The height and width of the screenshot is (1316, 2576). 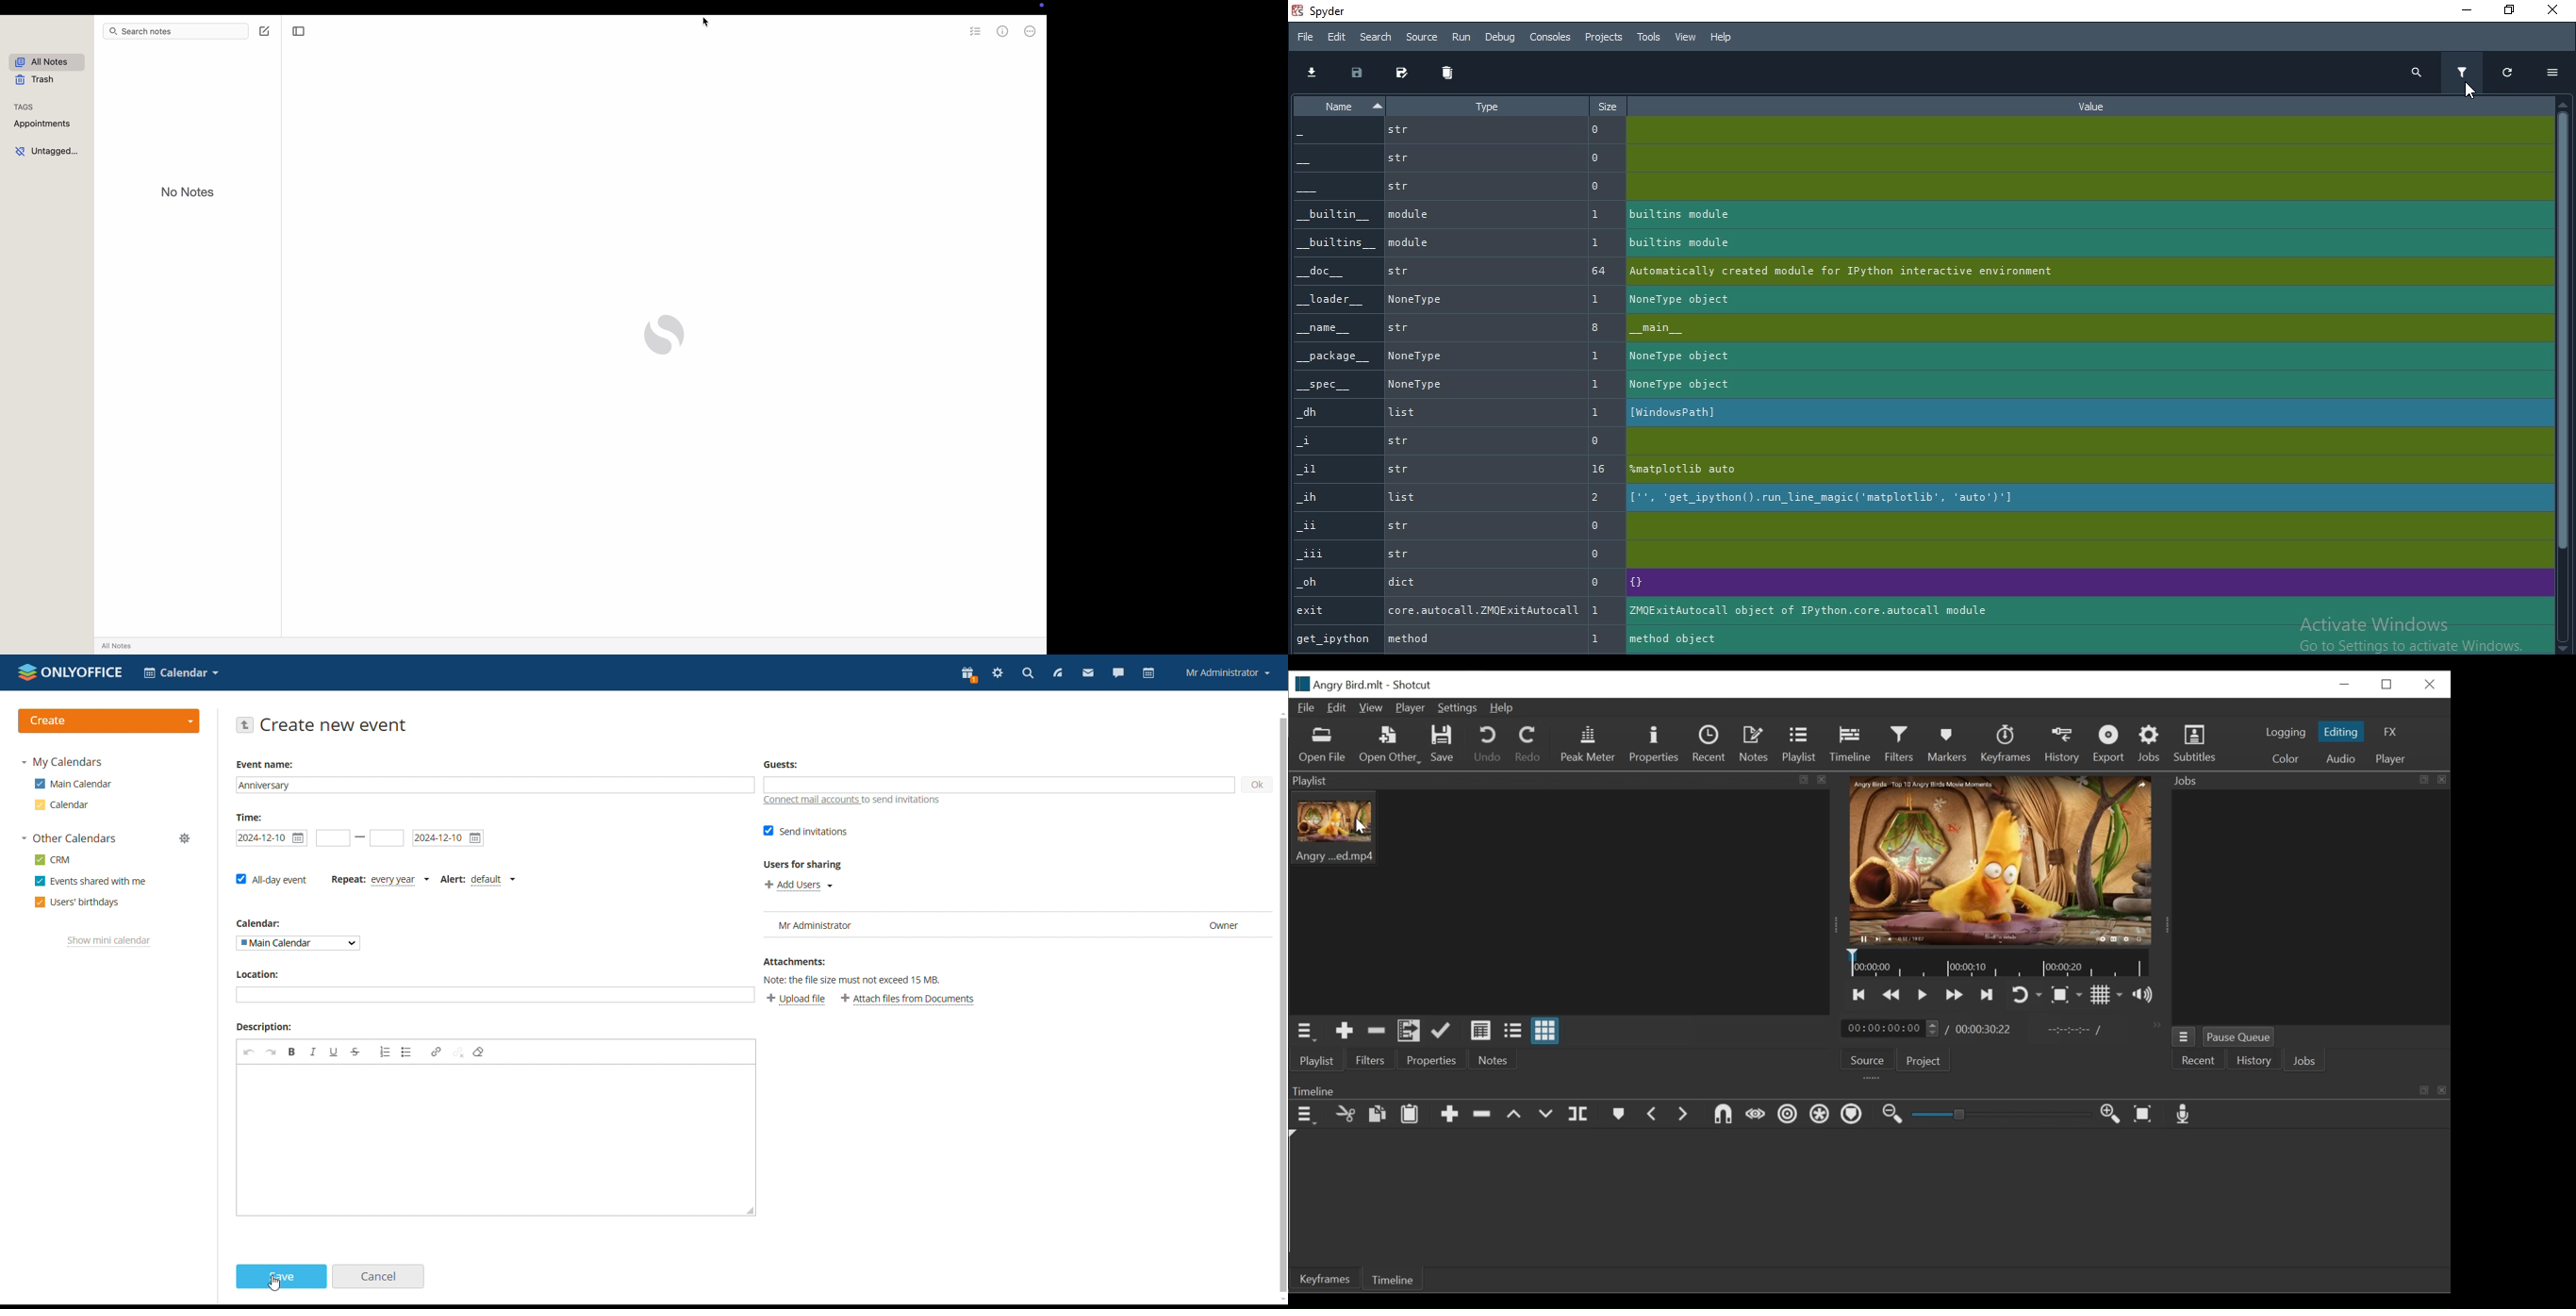 I want to click on no notes, so click(x=187, y=192).